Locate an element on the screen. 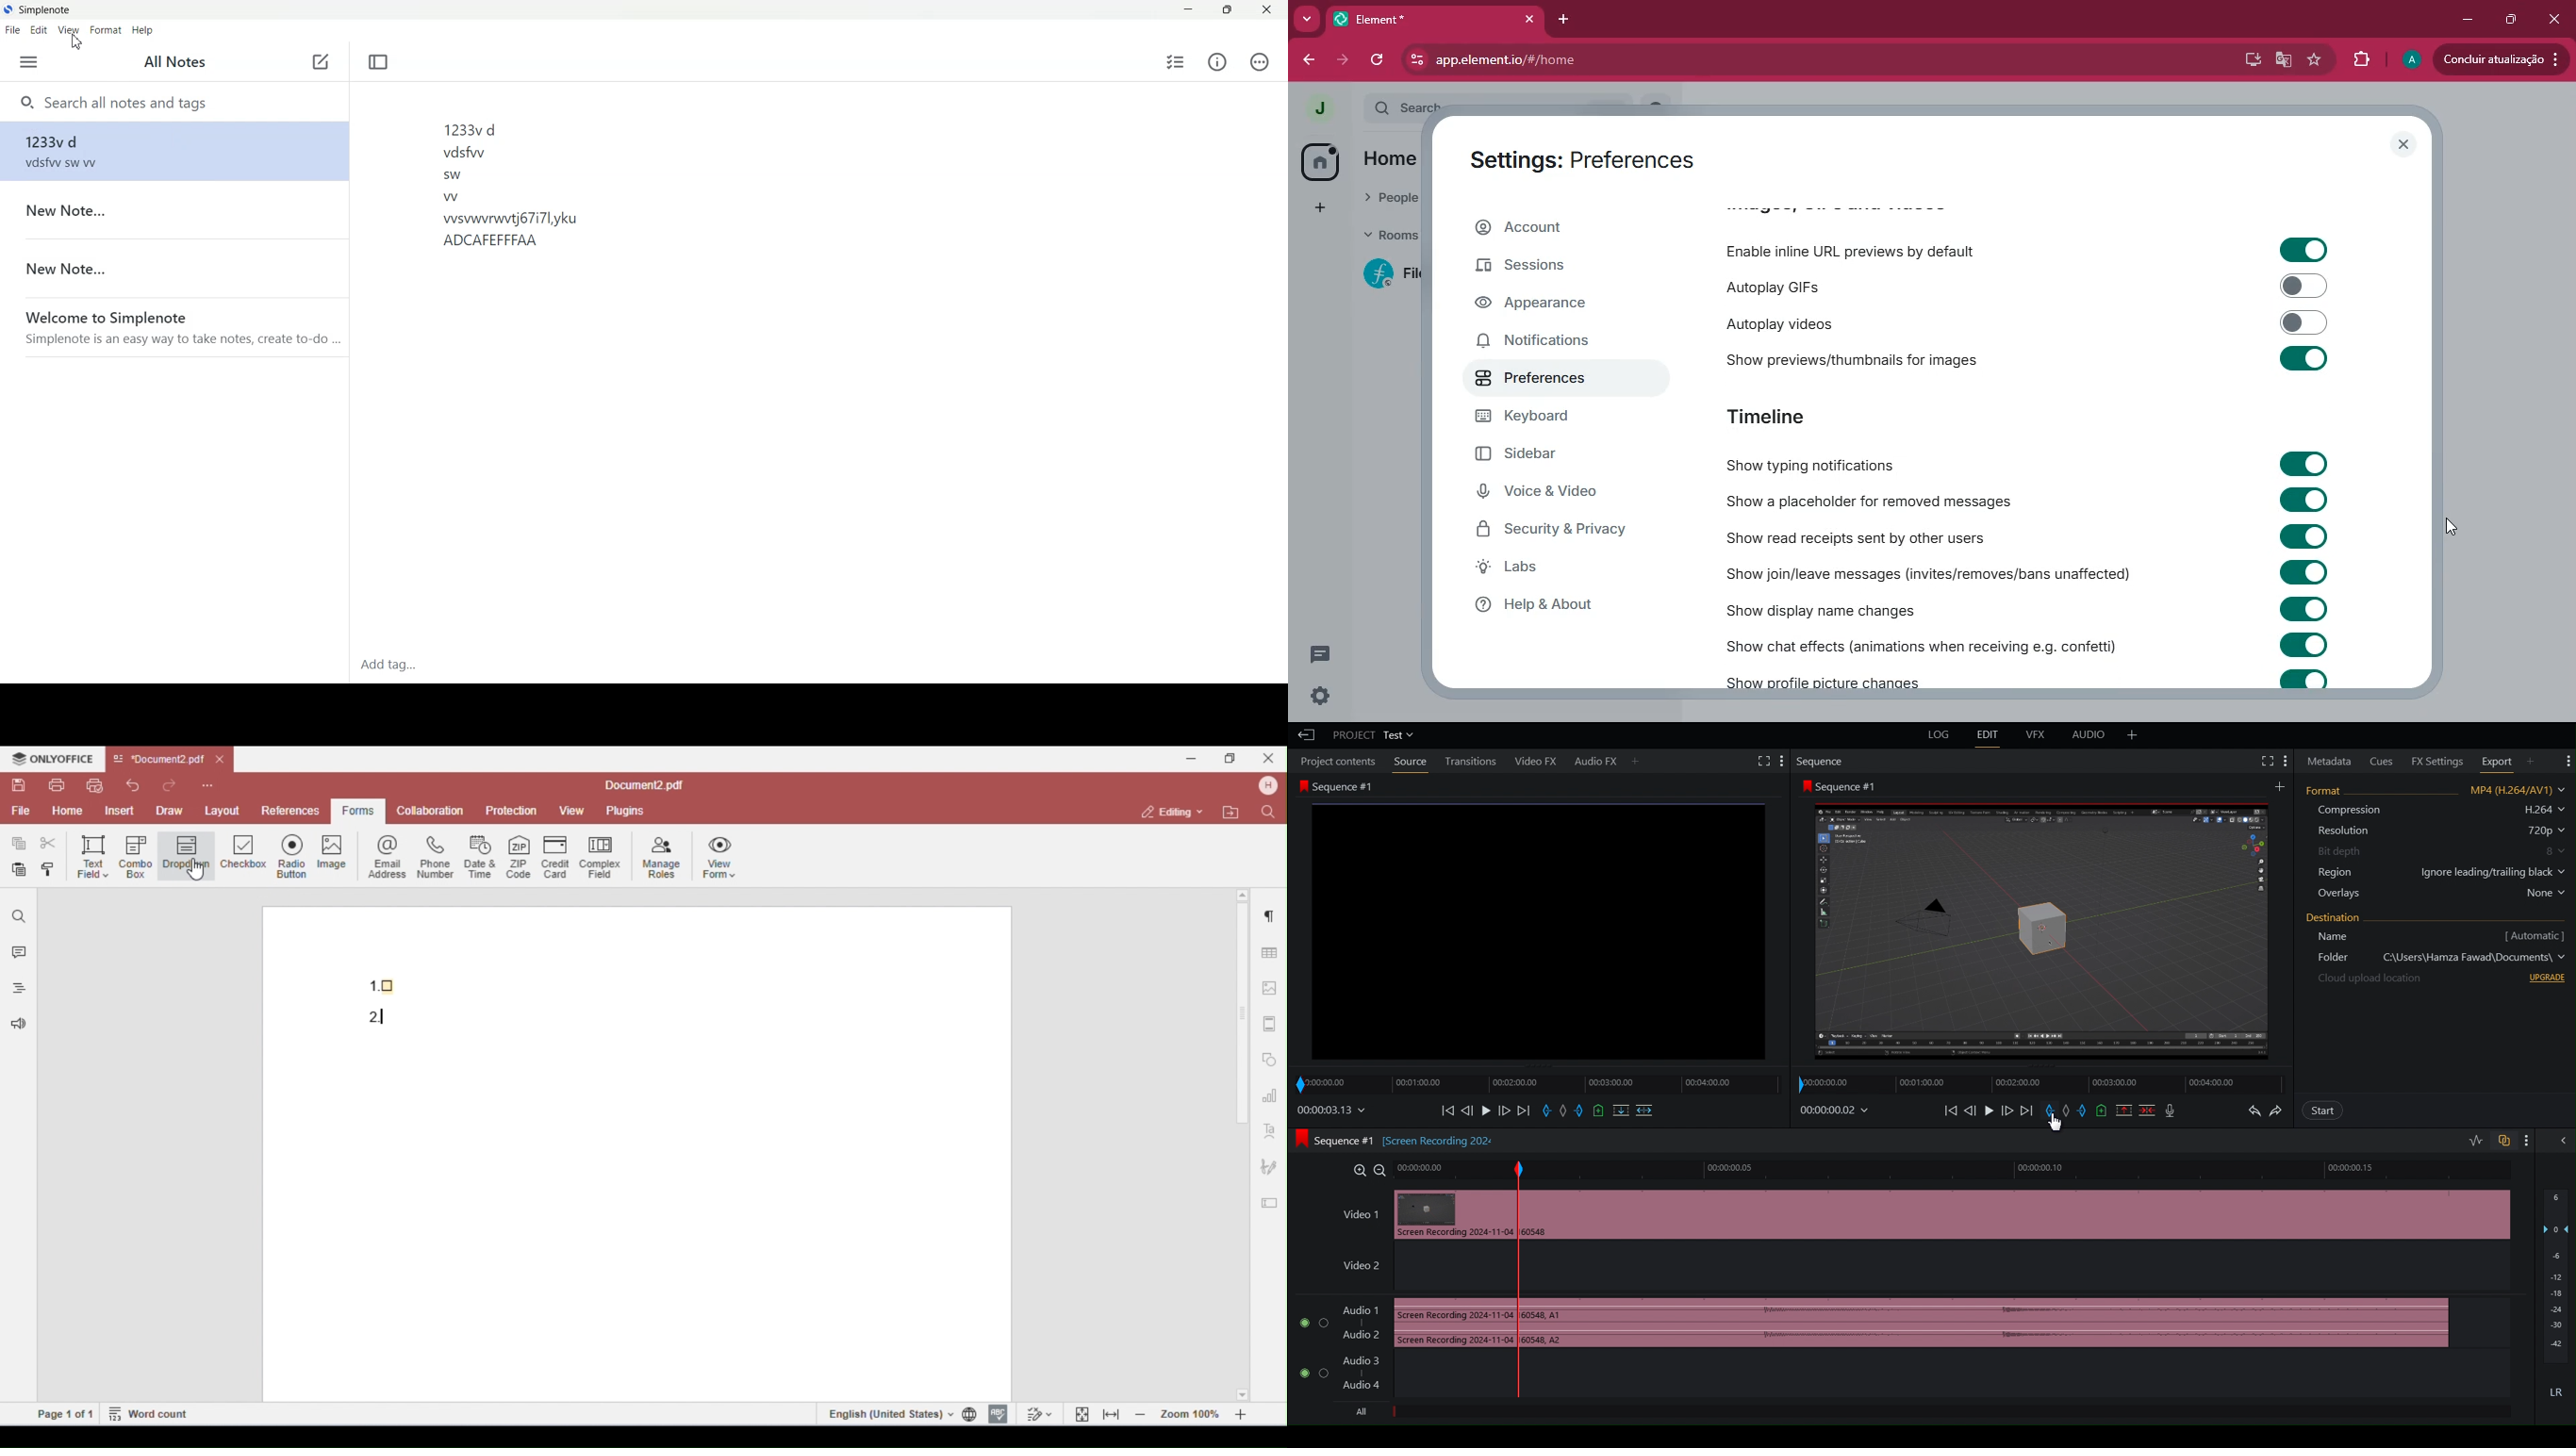 The image size is (2576, 1456). Sequence #1 is located at coordinates (1535, 921).